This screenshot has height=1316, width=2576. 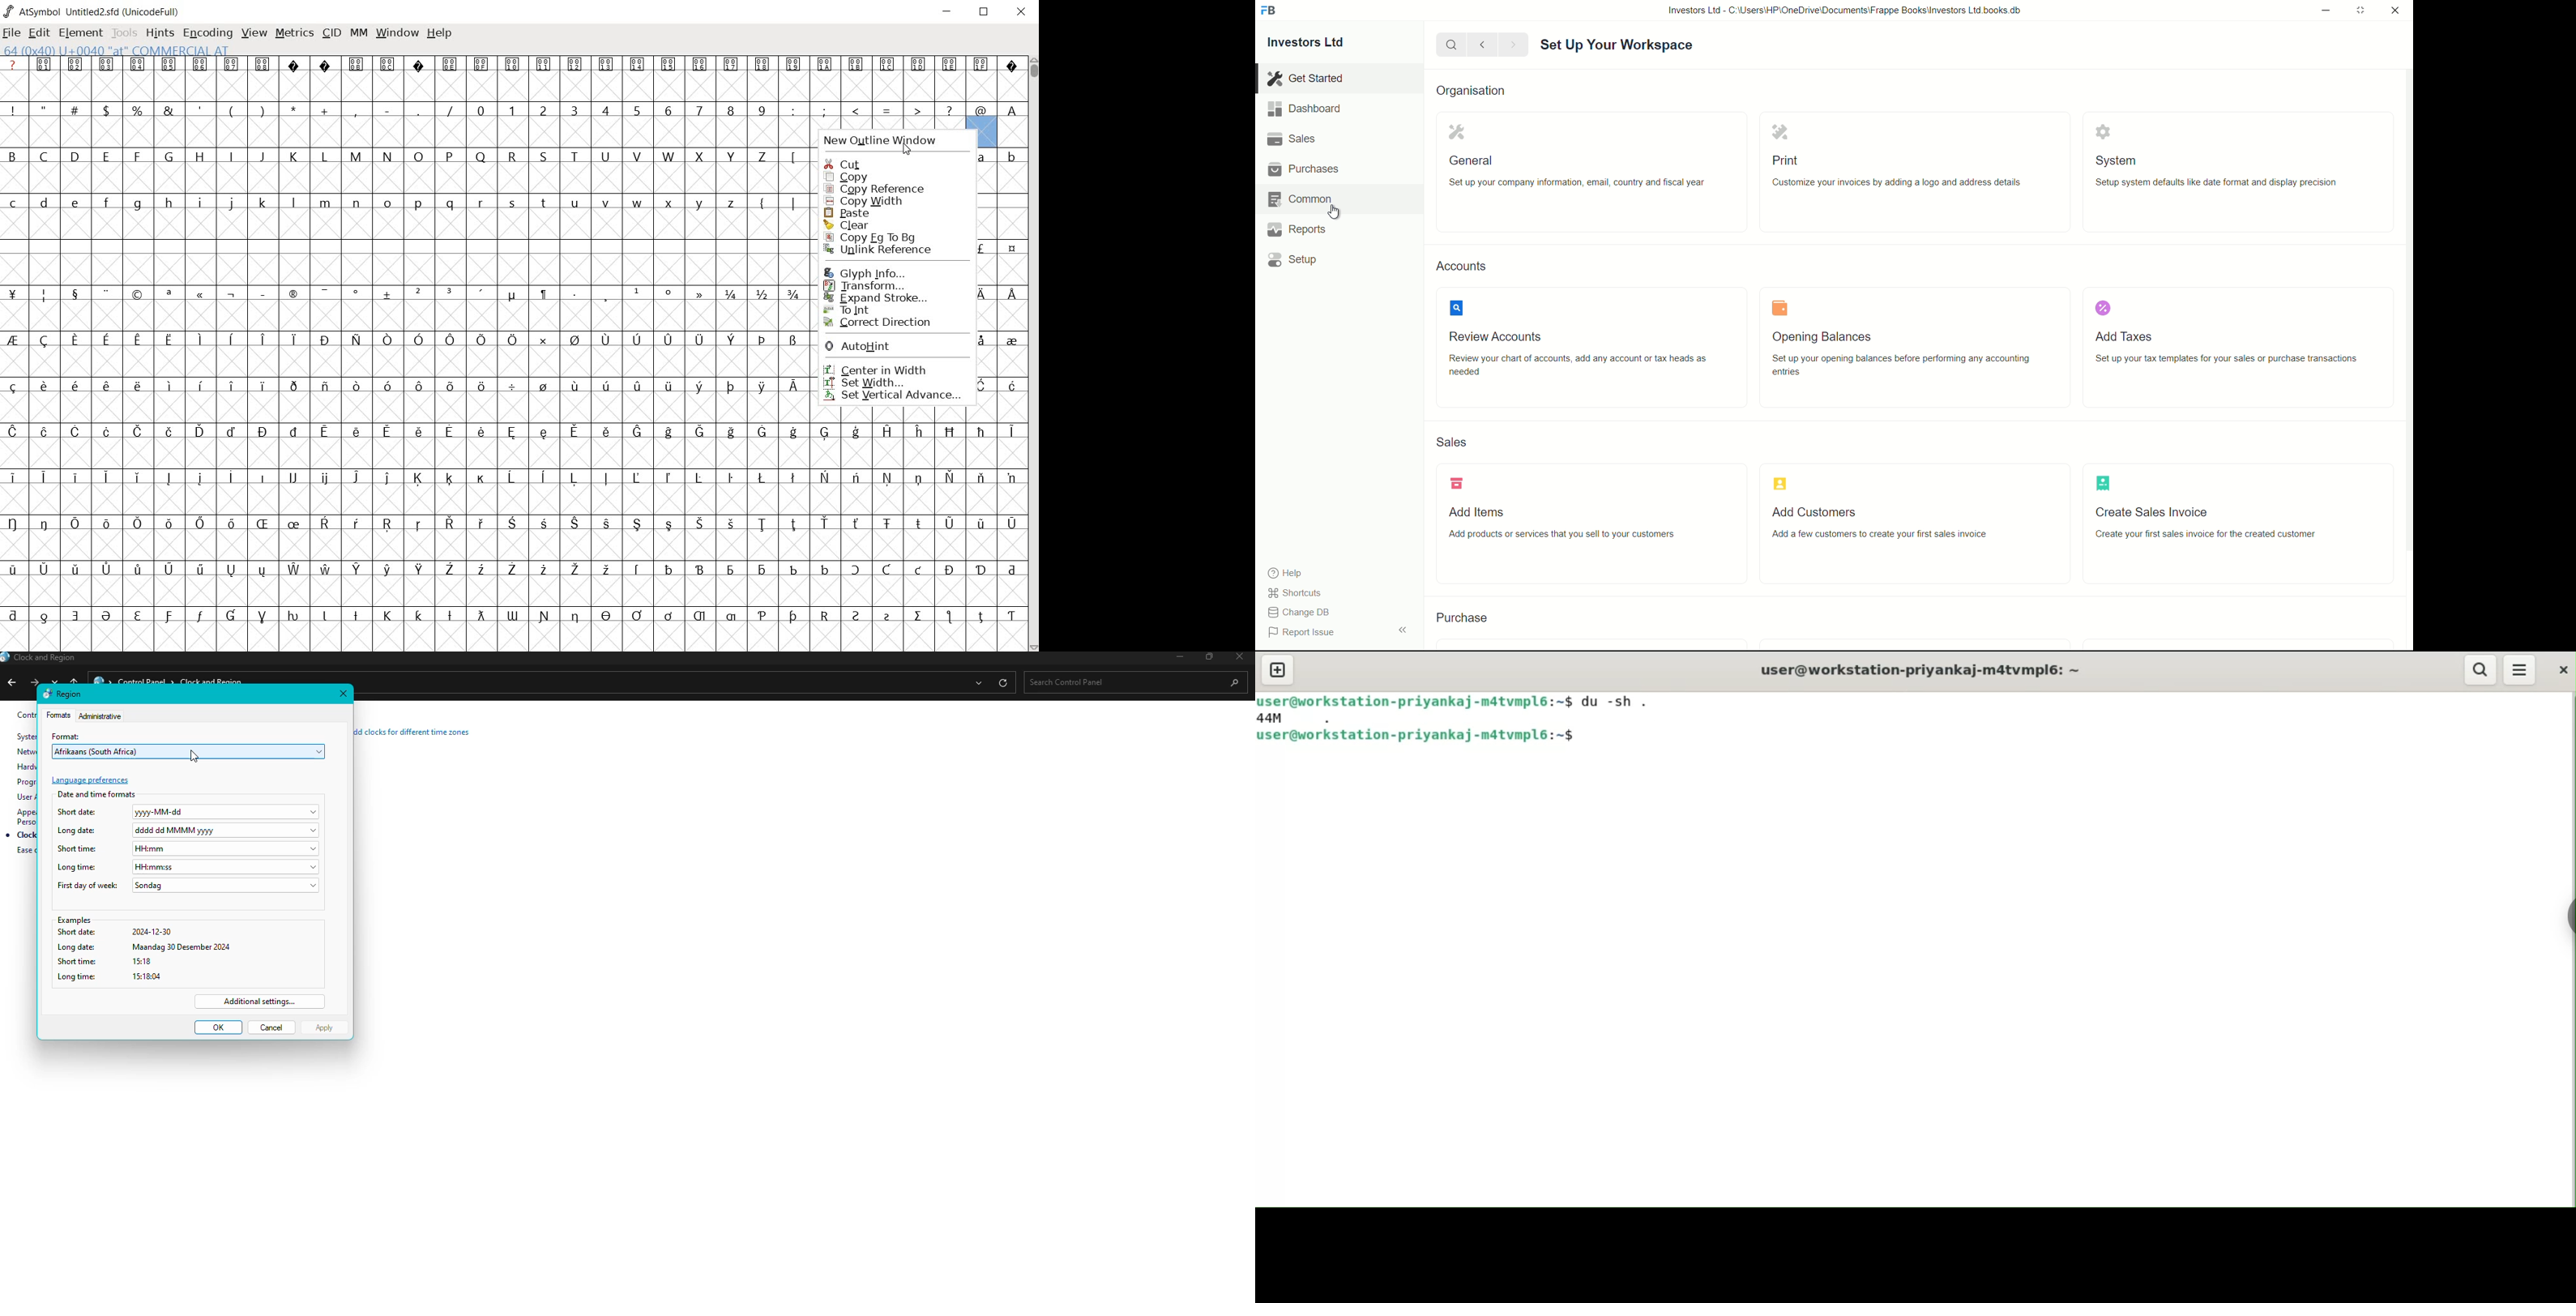 I want to click on new tab, so click(x=1277, y=669).